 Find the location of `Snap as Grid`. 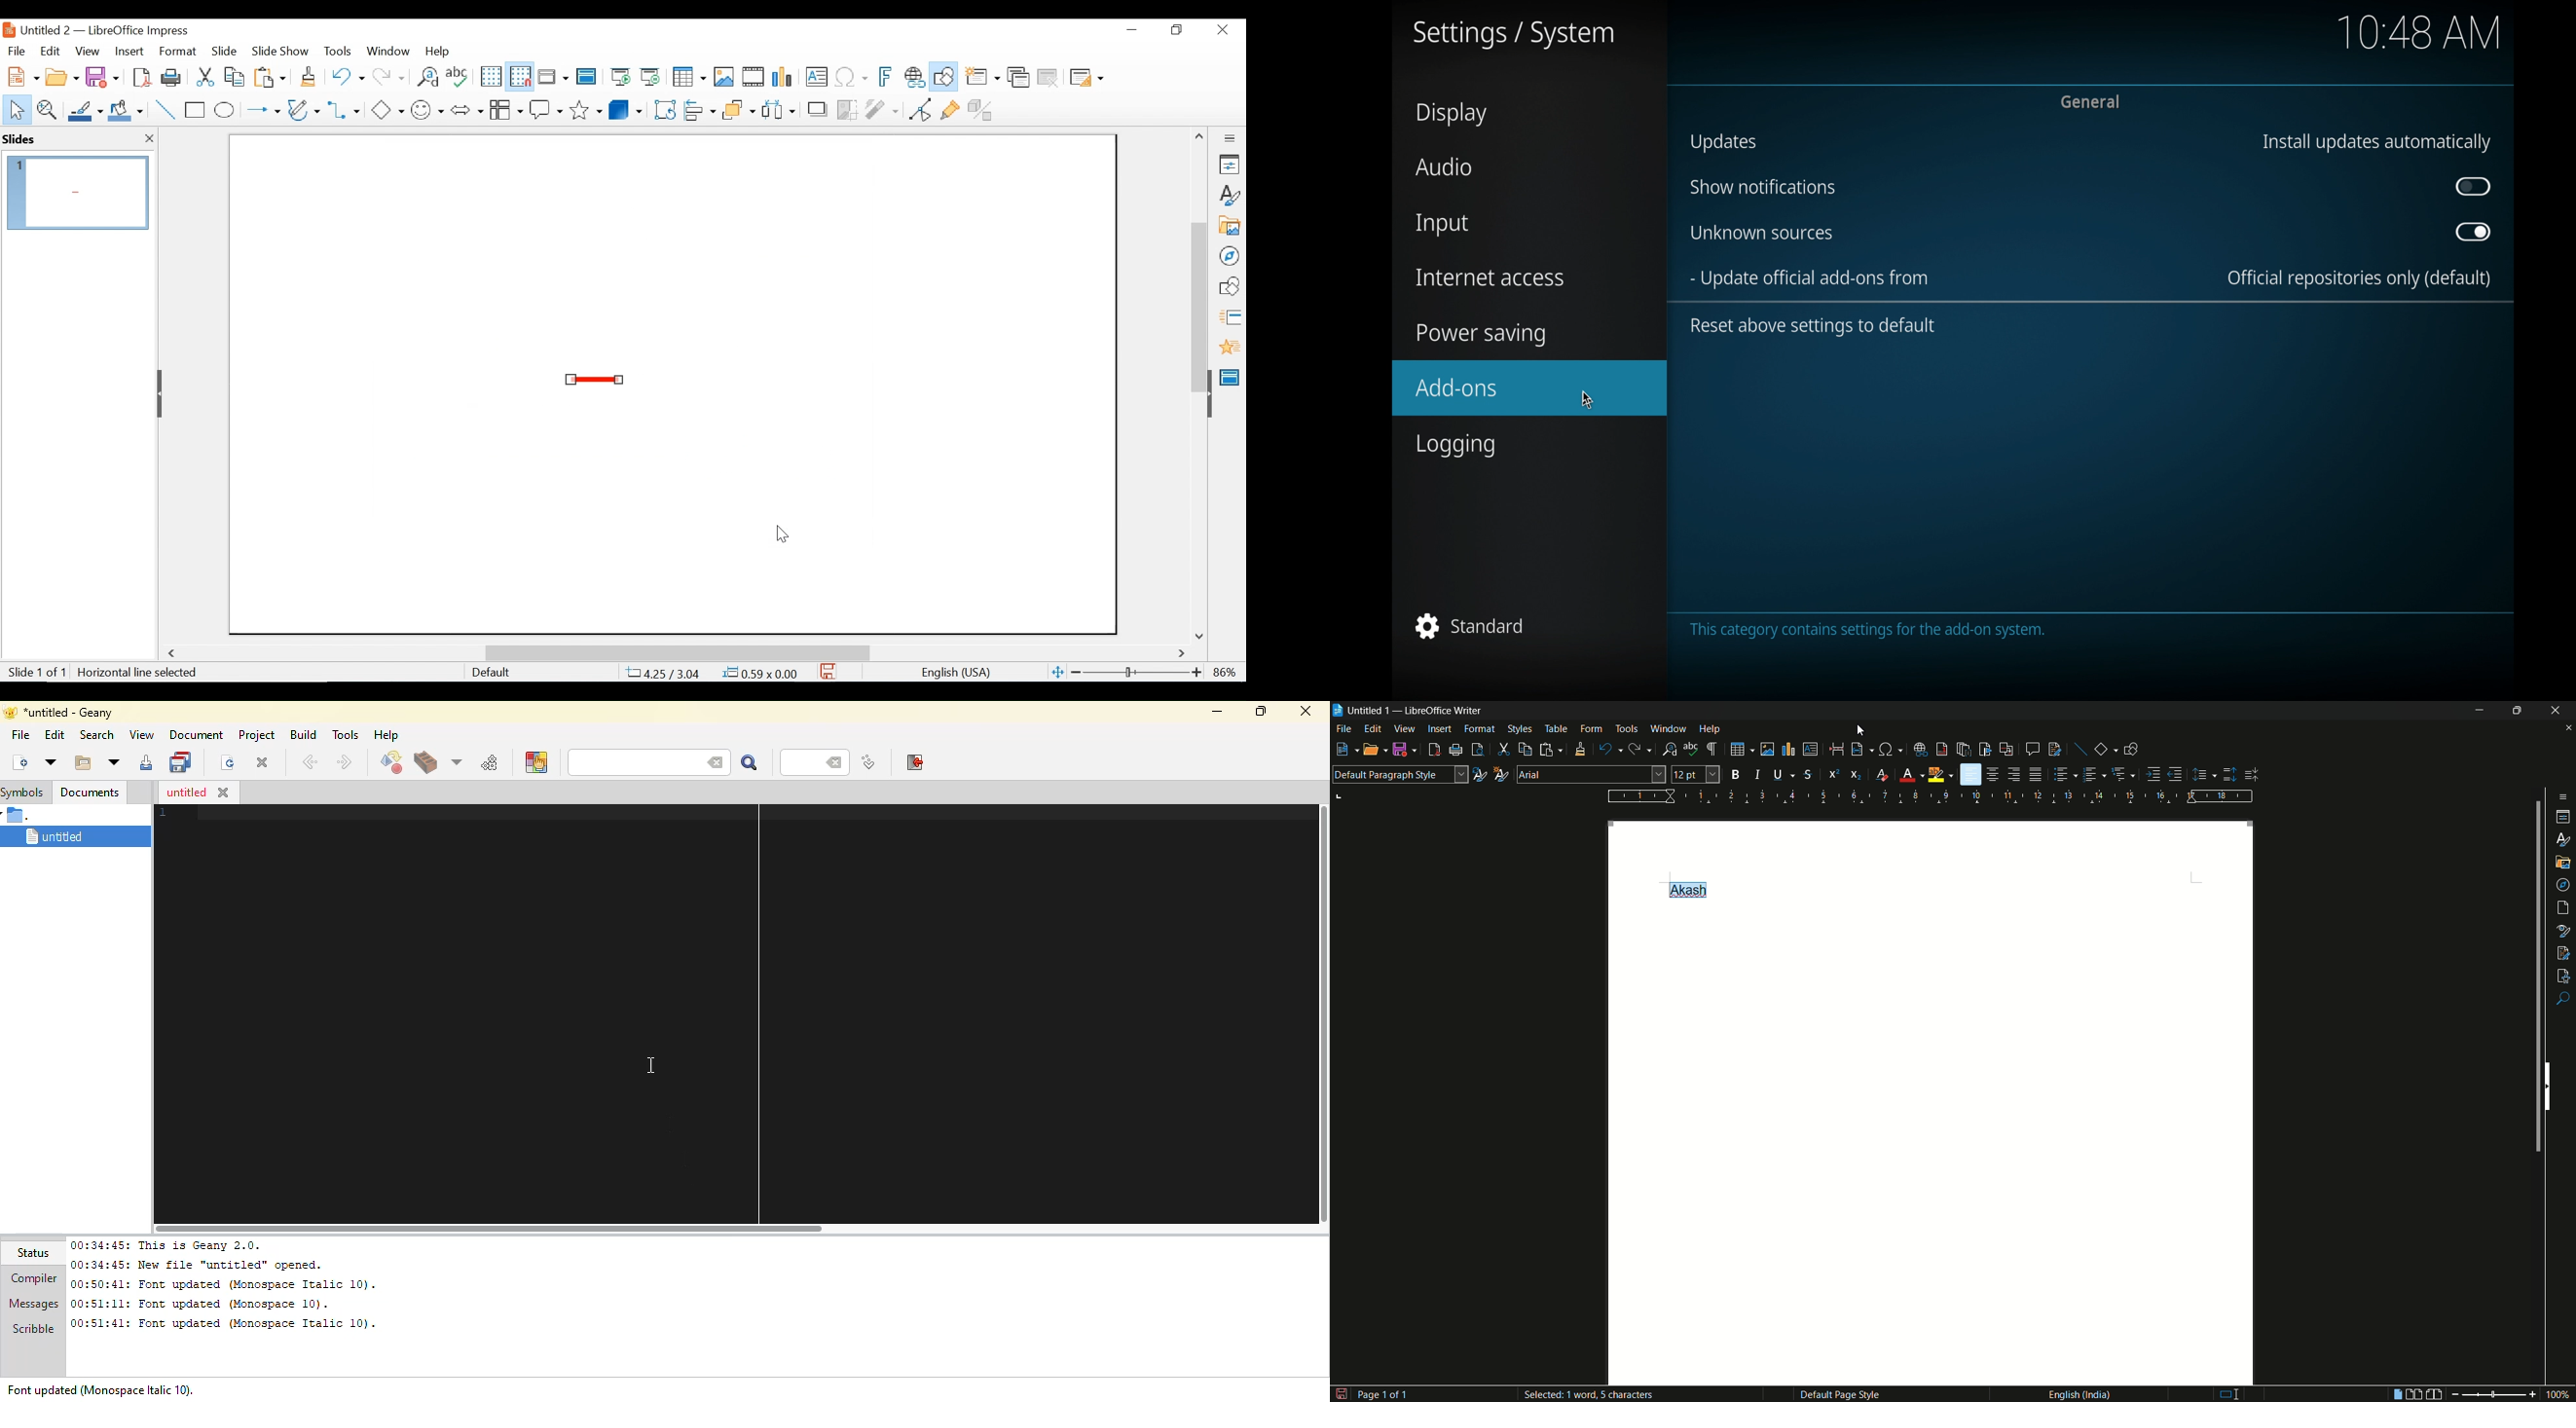

Snap as Grid is located at coordinates (520, 77).